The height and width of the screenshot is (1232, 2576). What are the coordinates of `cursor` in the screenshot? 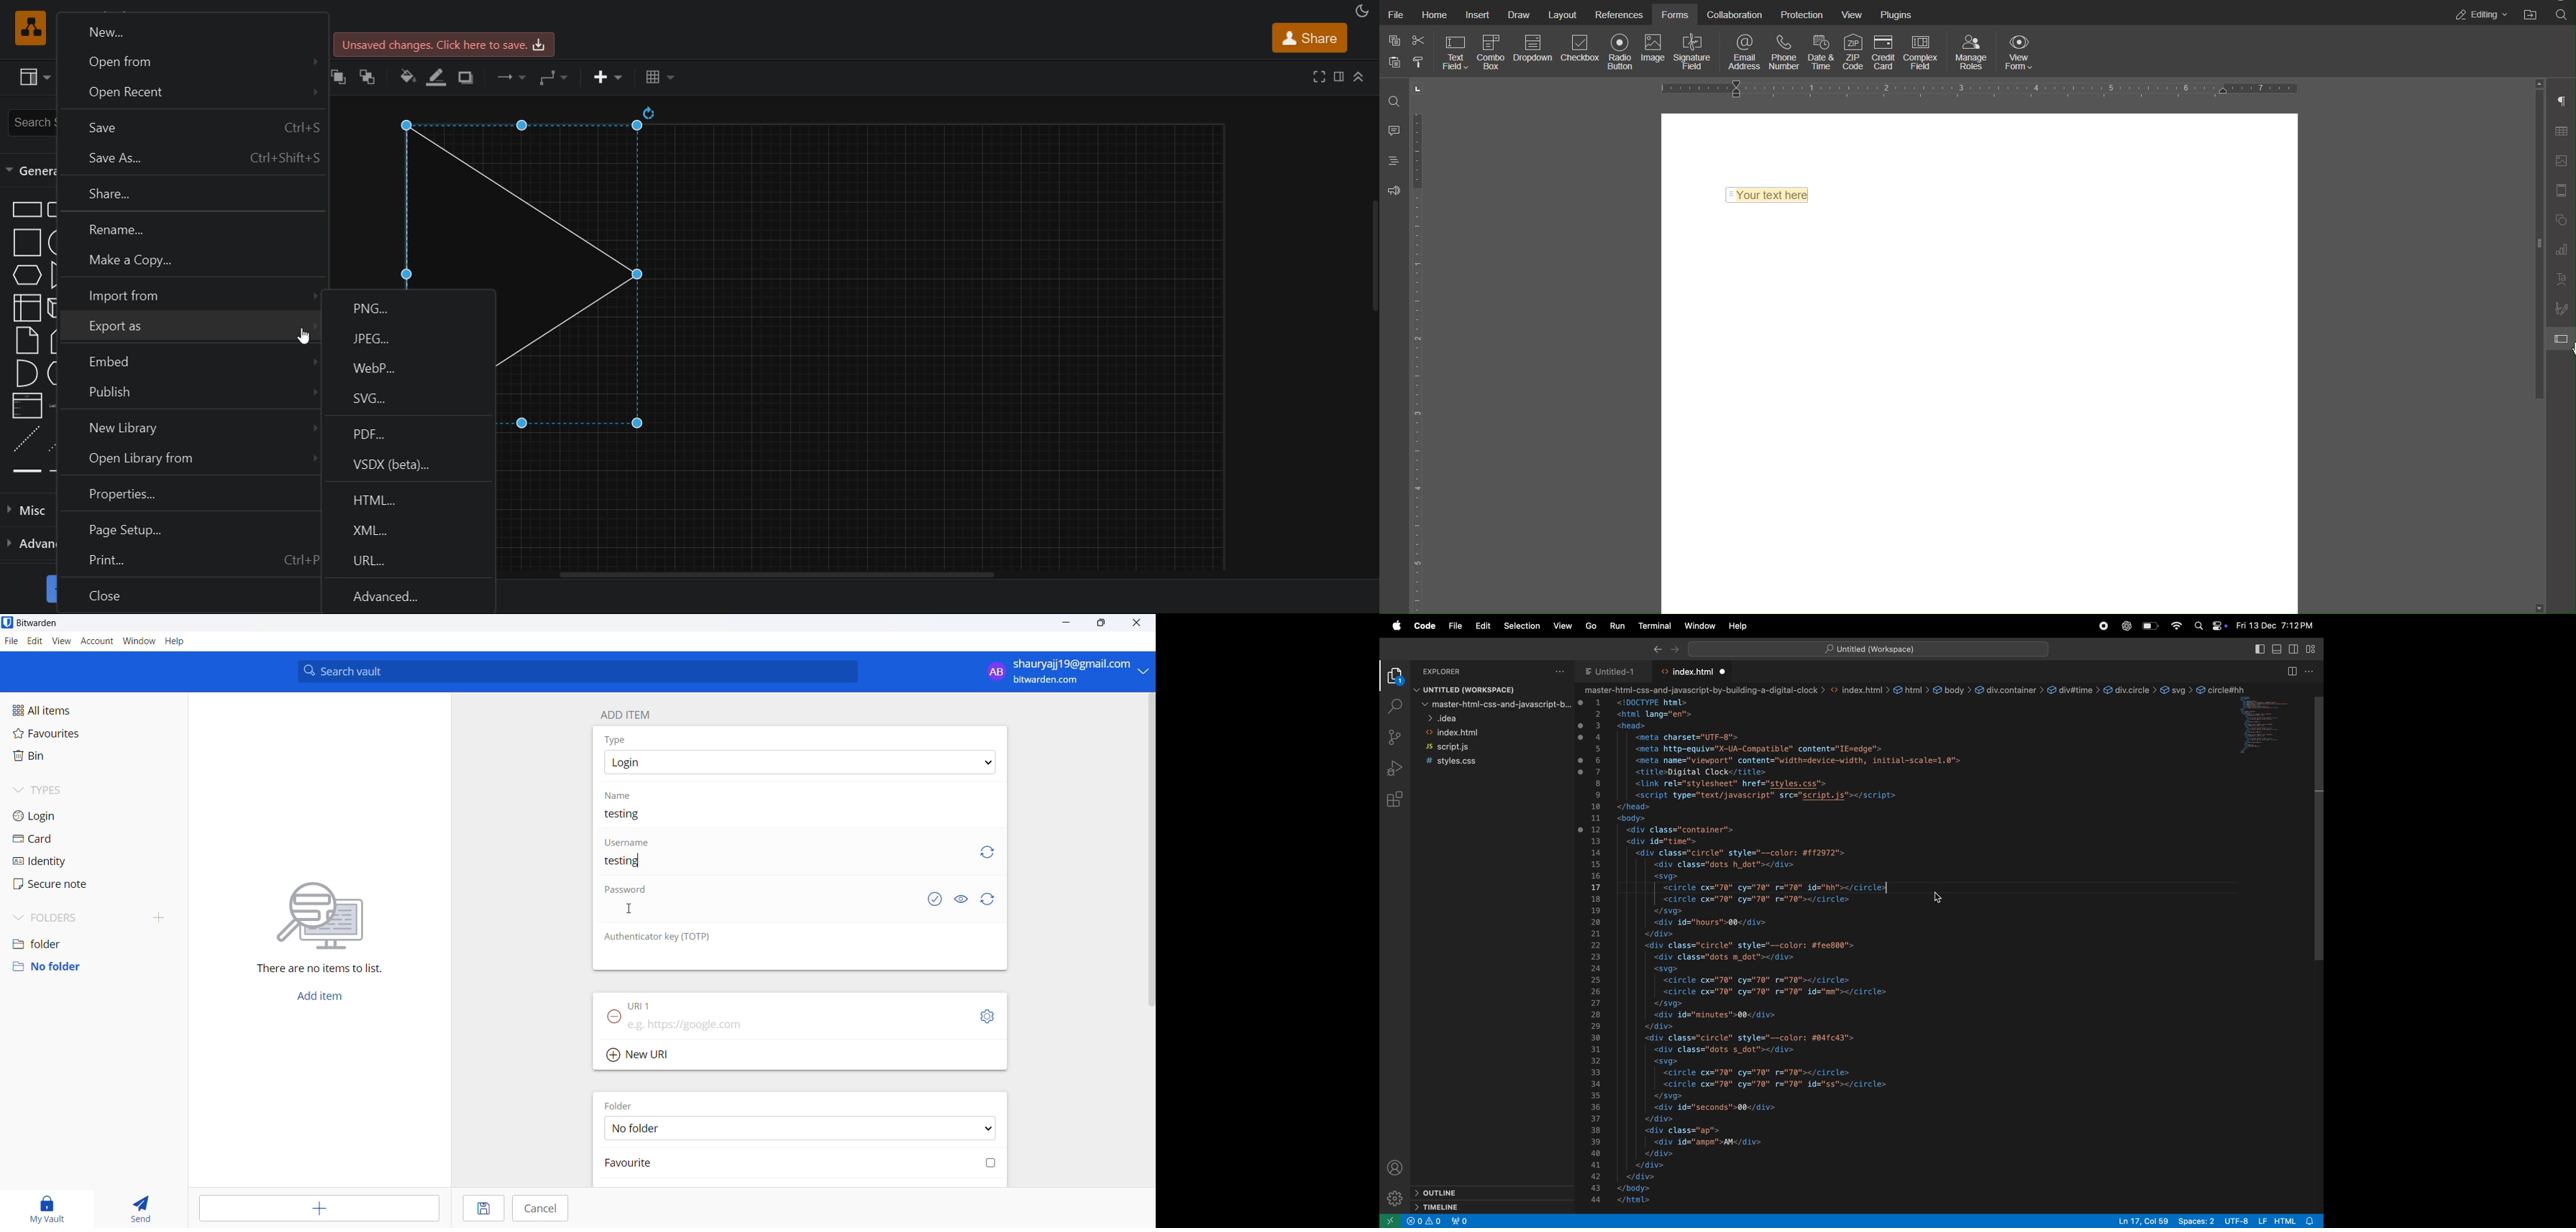 It's located at (629, 908).